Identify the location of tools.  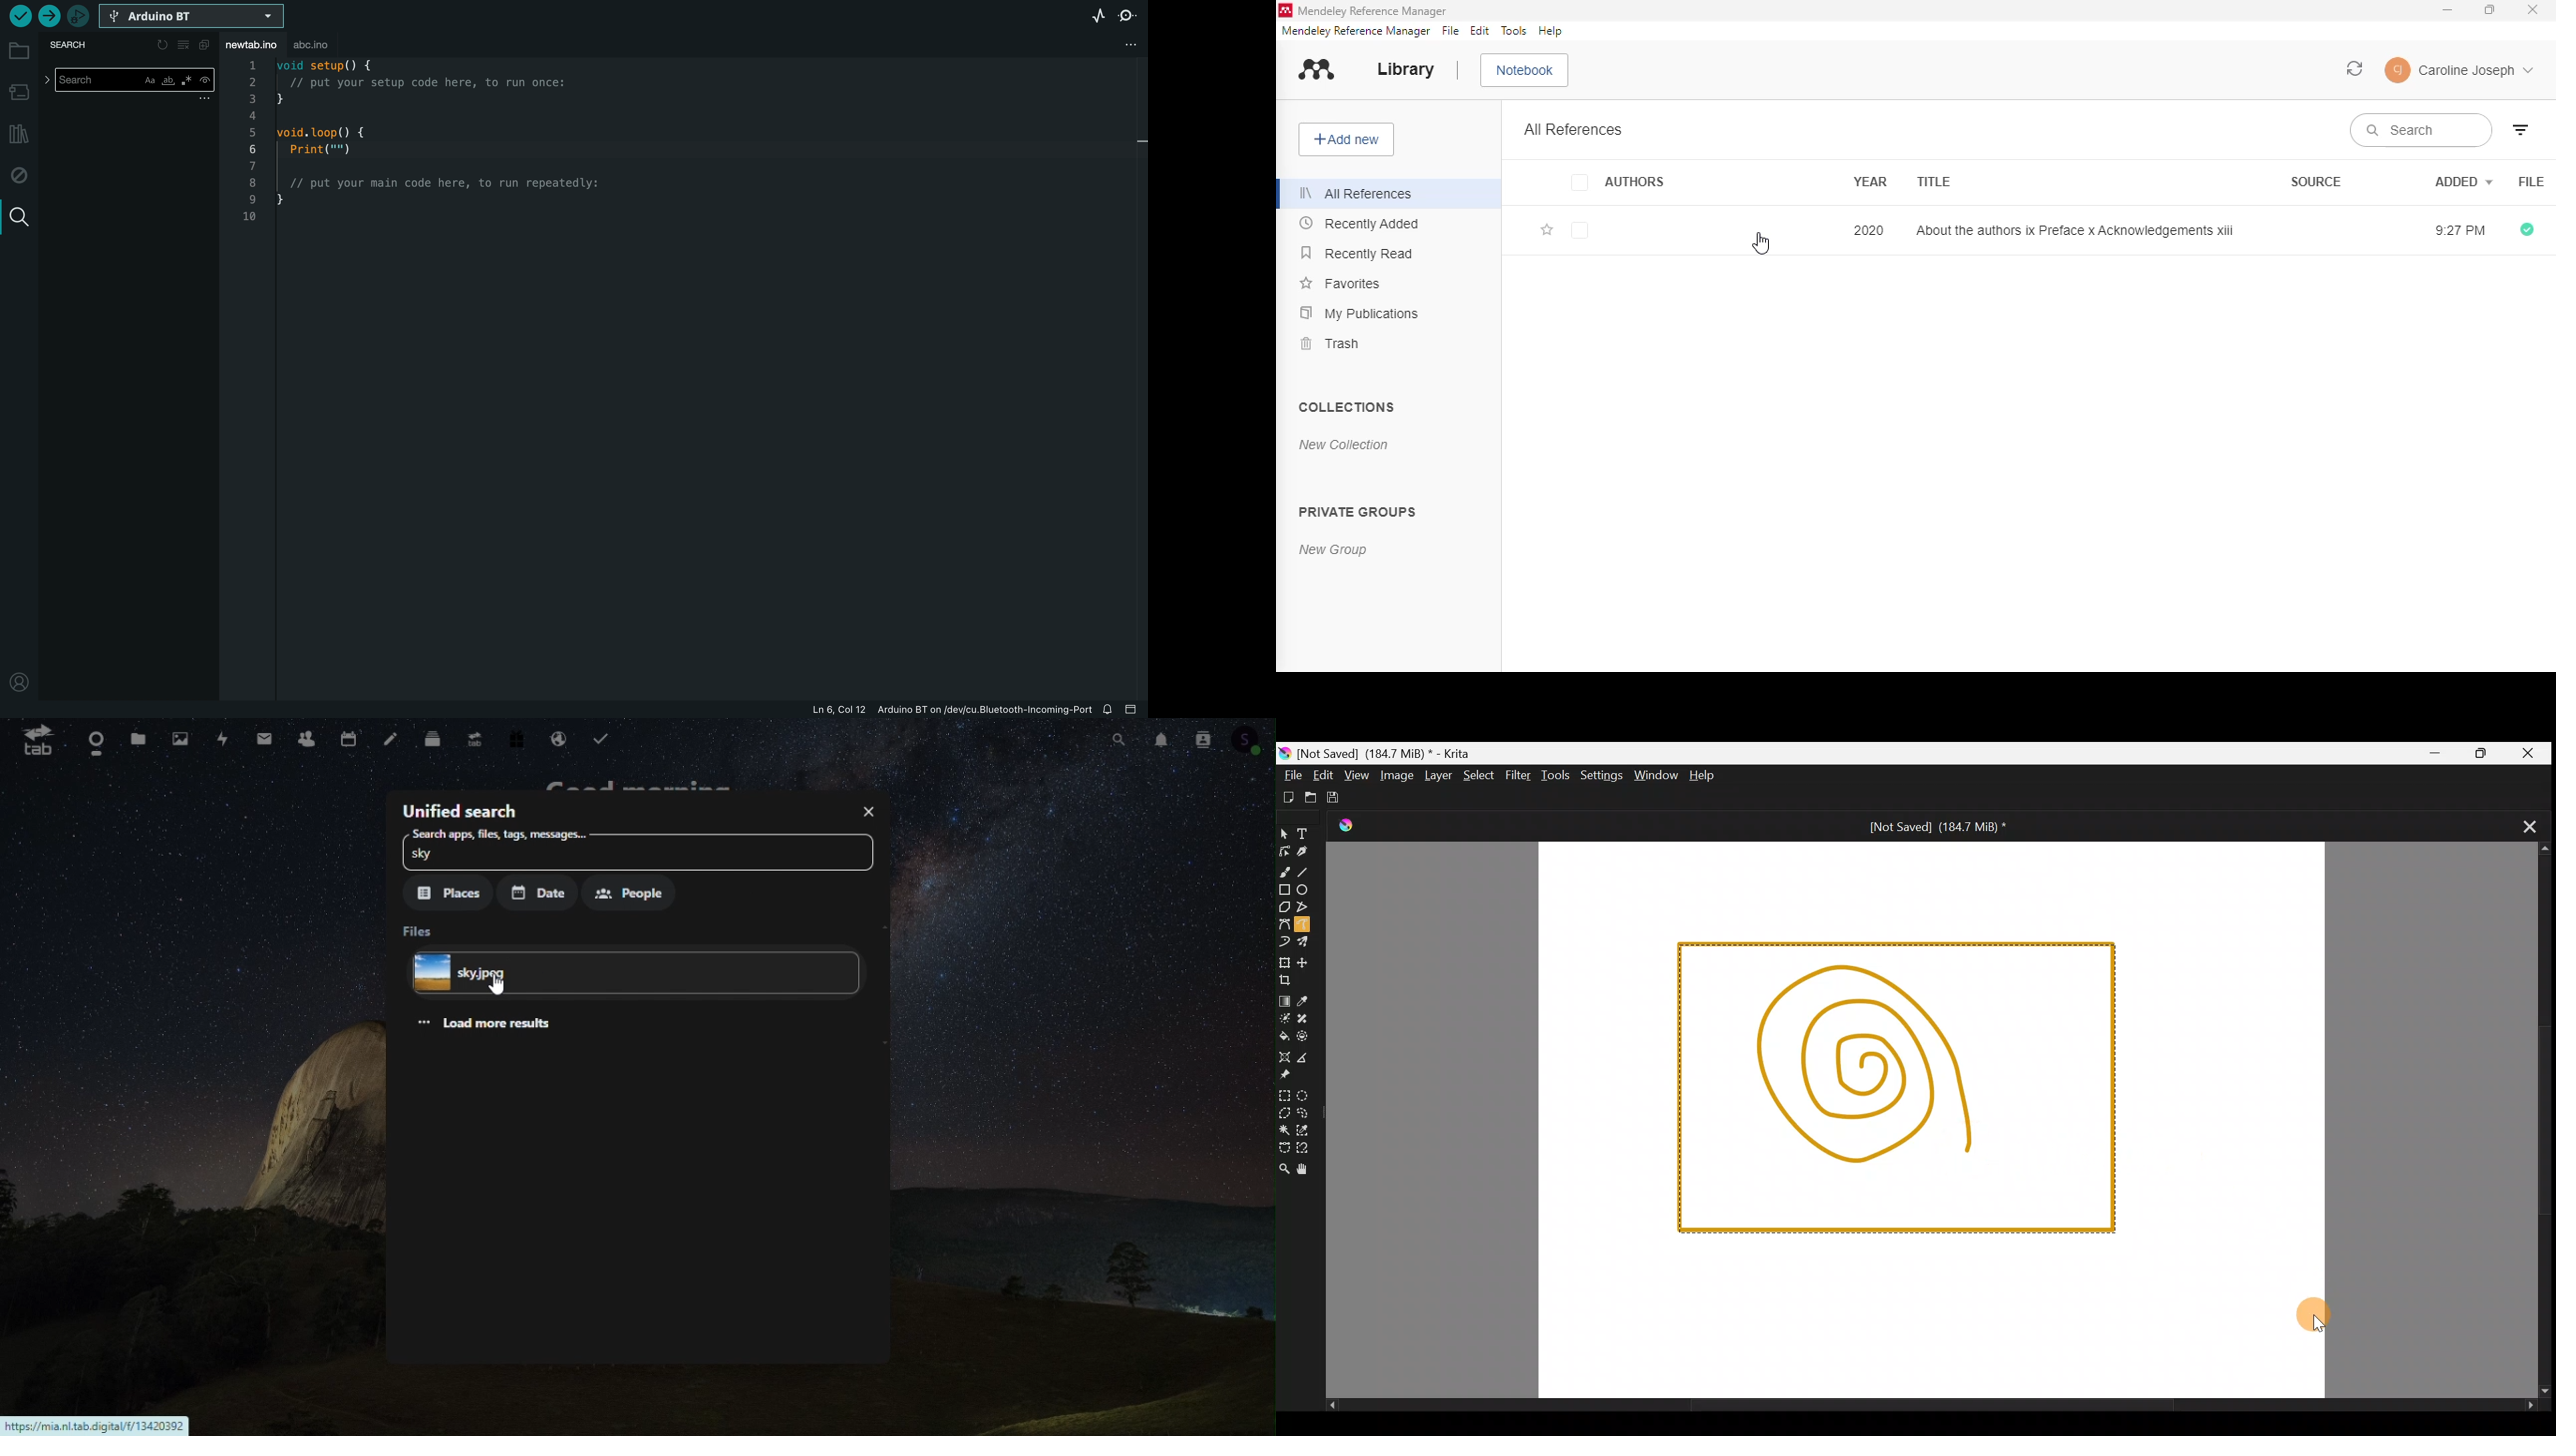
(1514, 31).